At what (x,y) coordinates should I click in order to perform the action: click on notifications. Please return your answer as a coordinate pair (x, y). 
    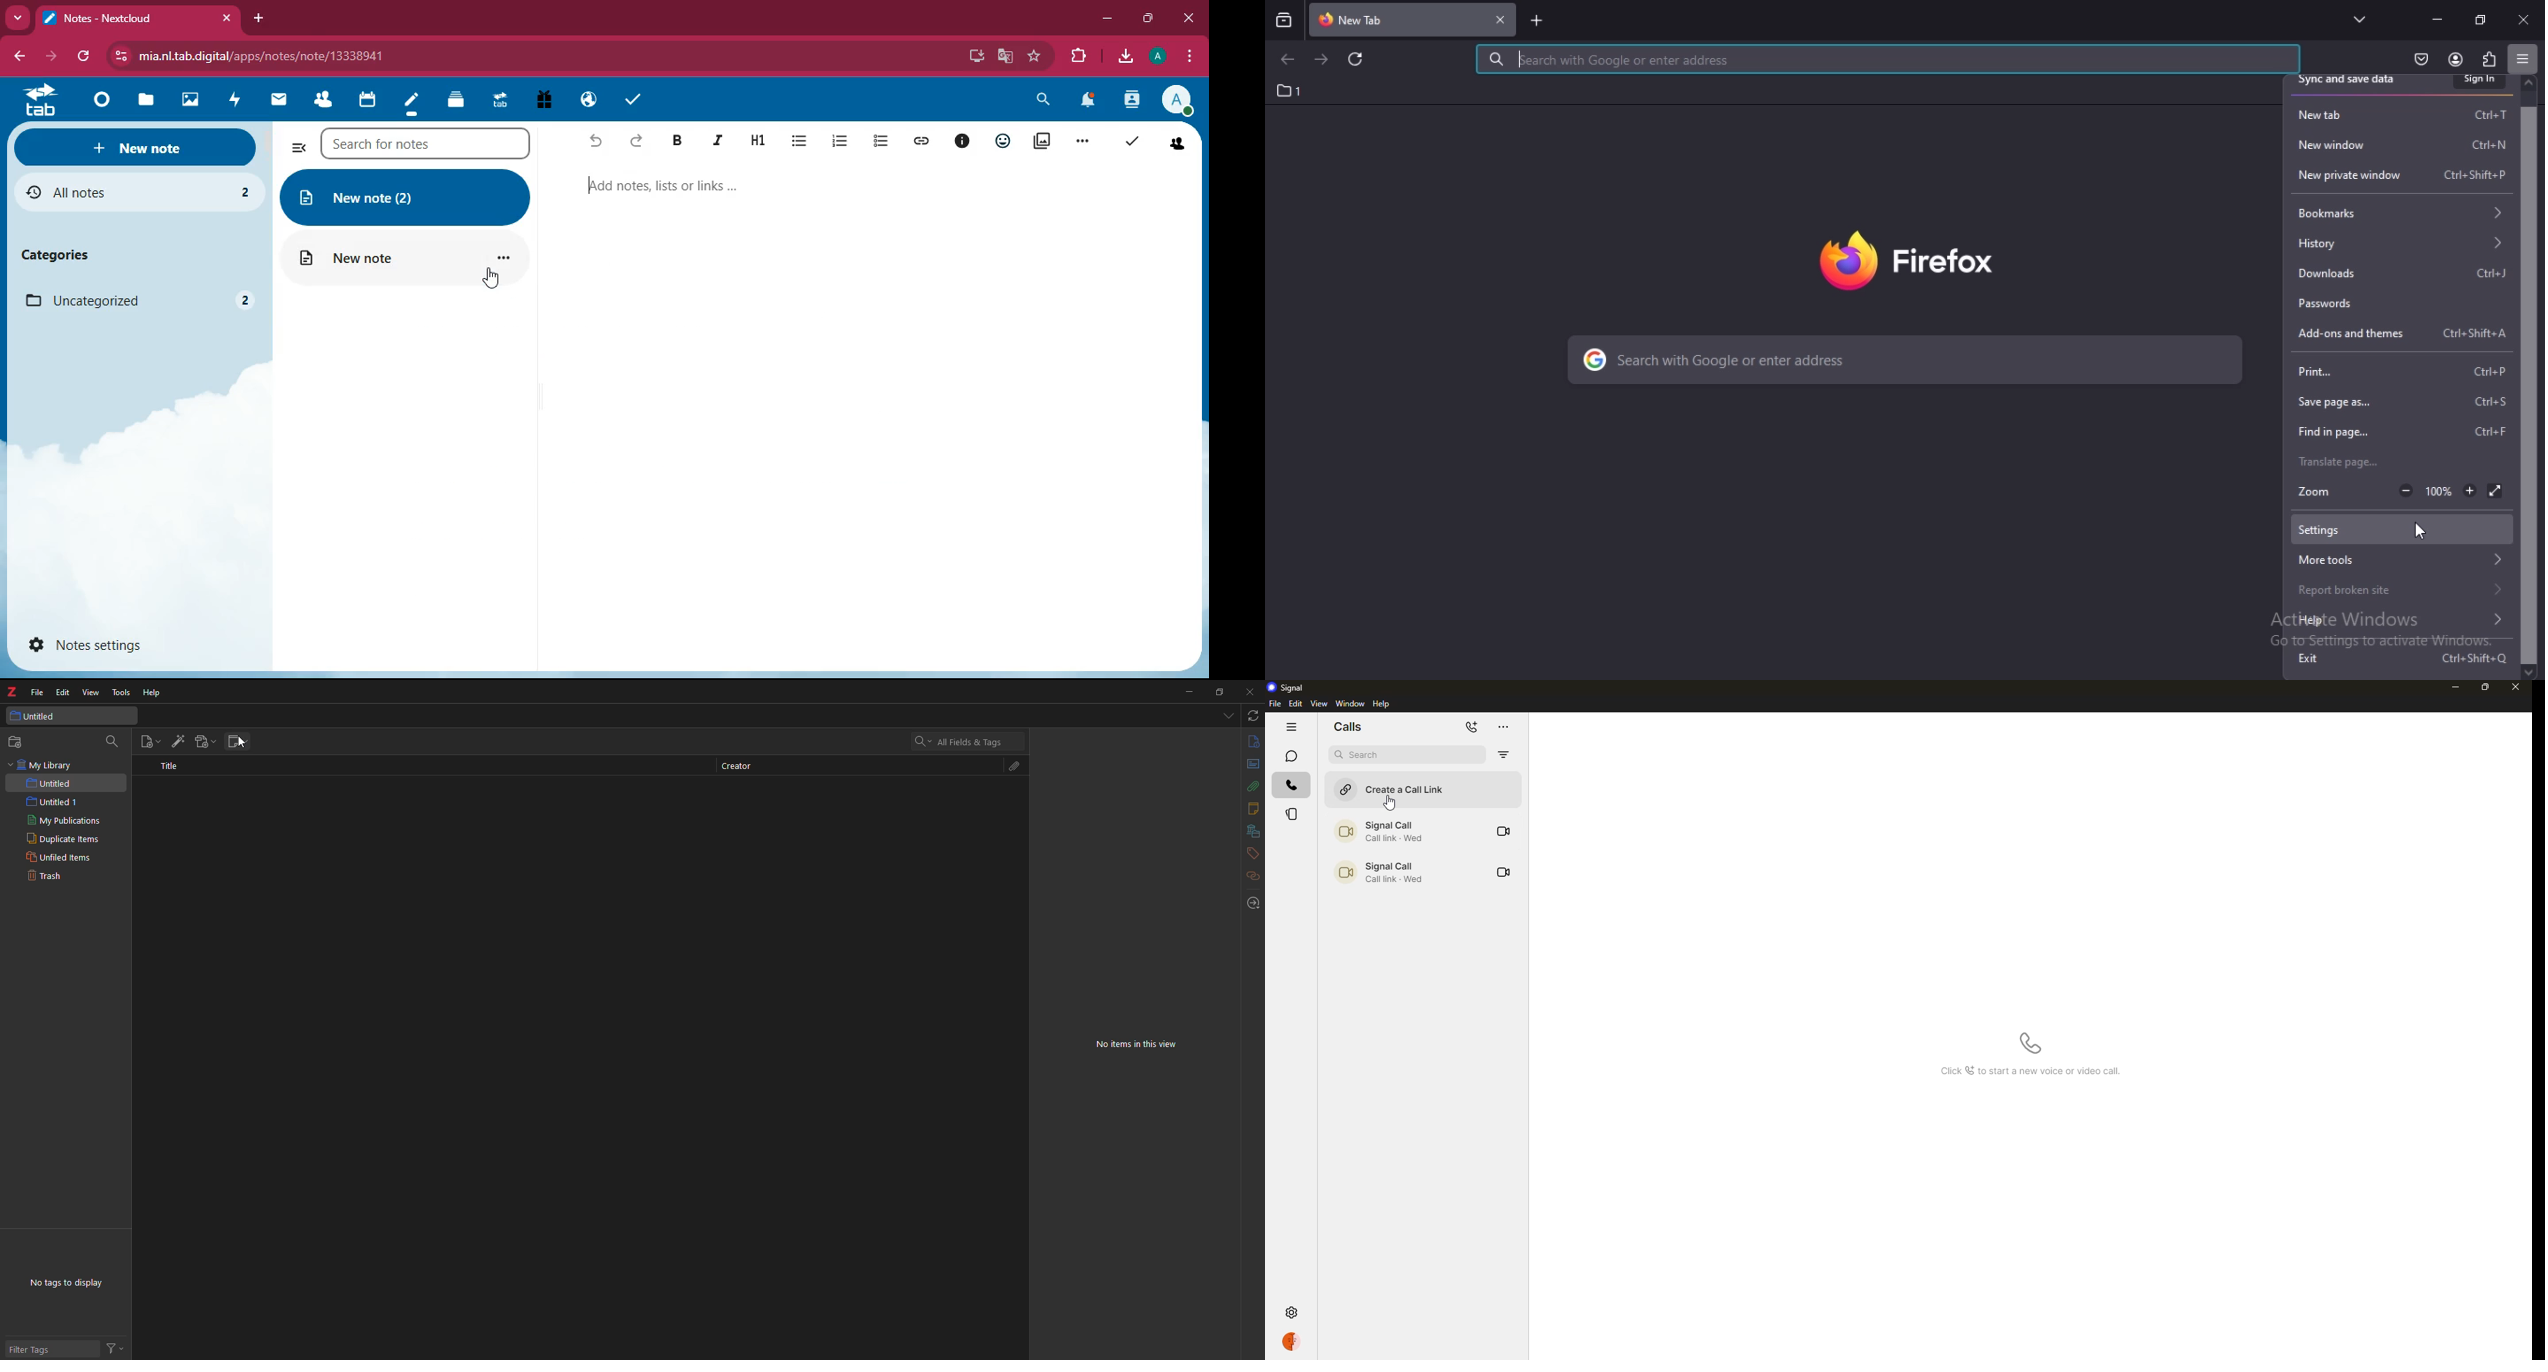
    Looking at the image, I should click on (1087, 102).